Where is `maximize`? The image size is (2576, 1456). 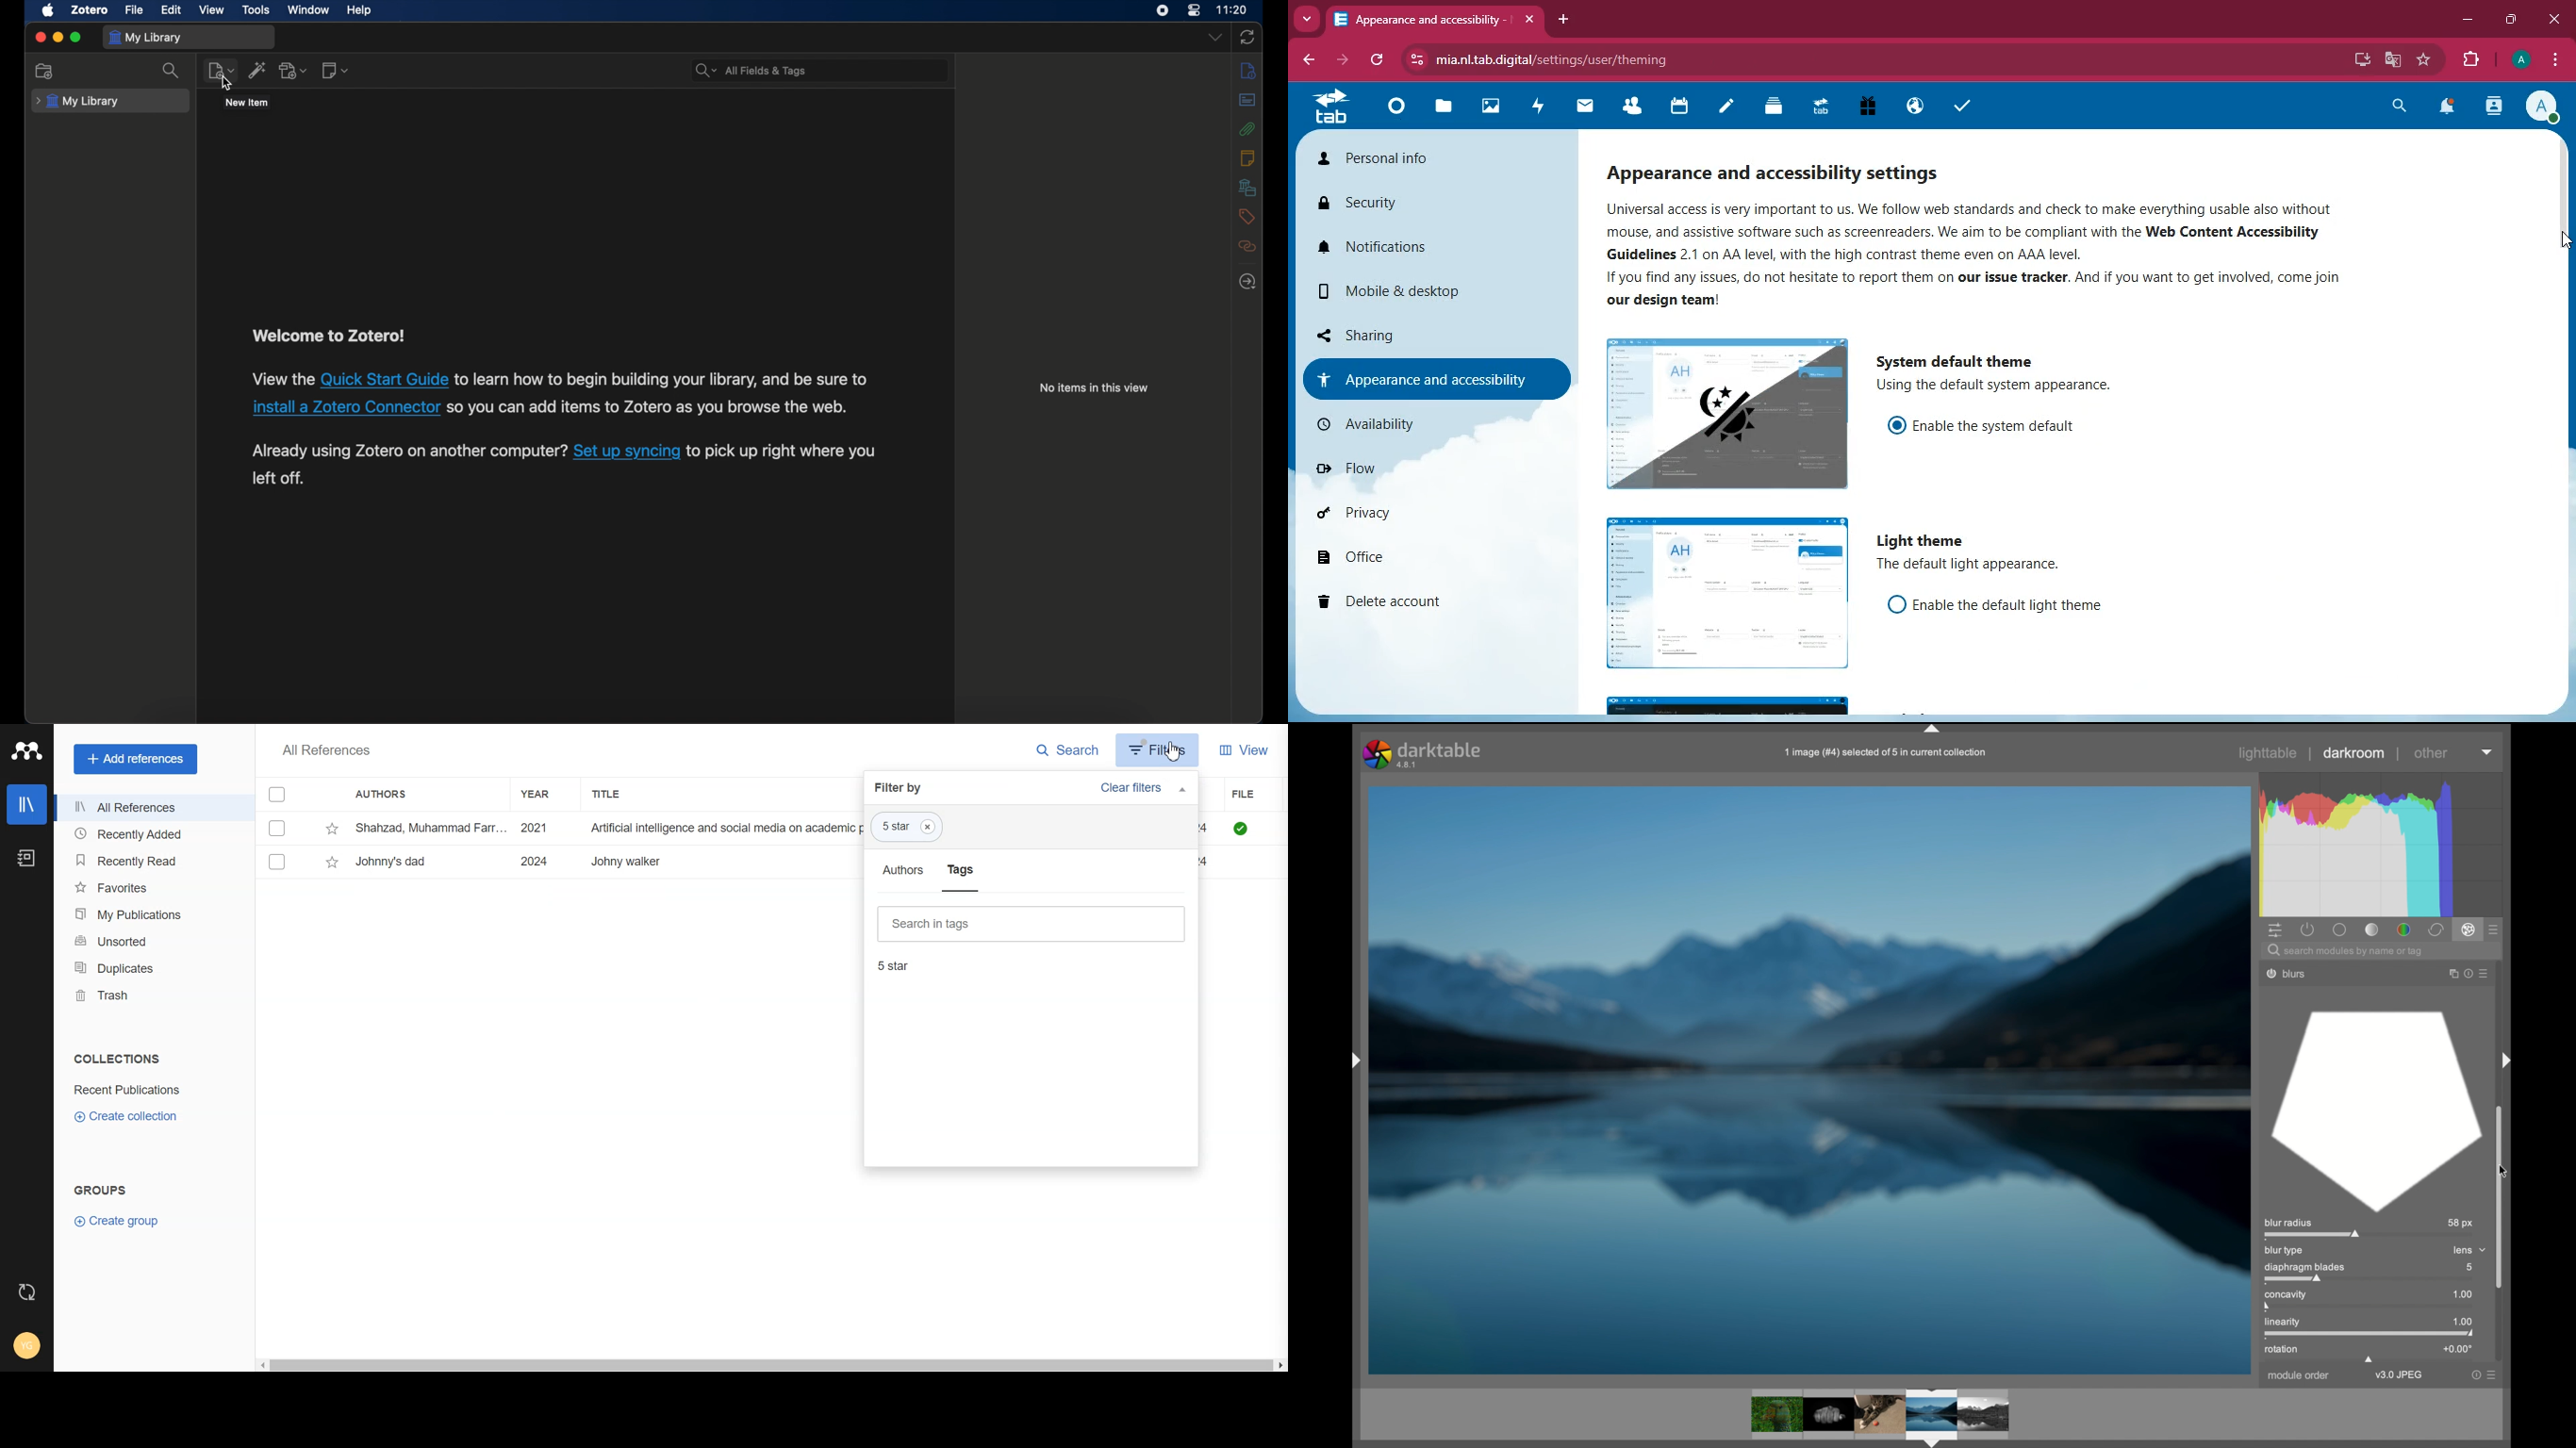
maximize is located at coordinates (76, 37).